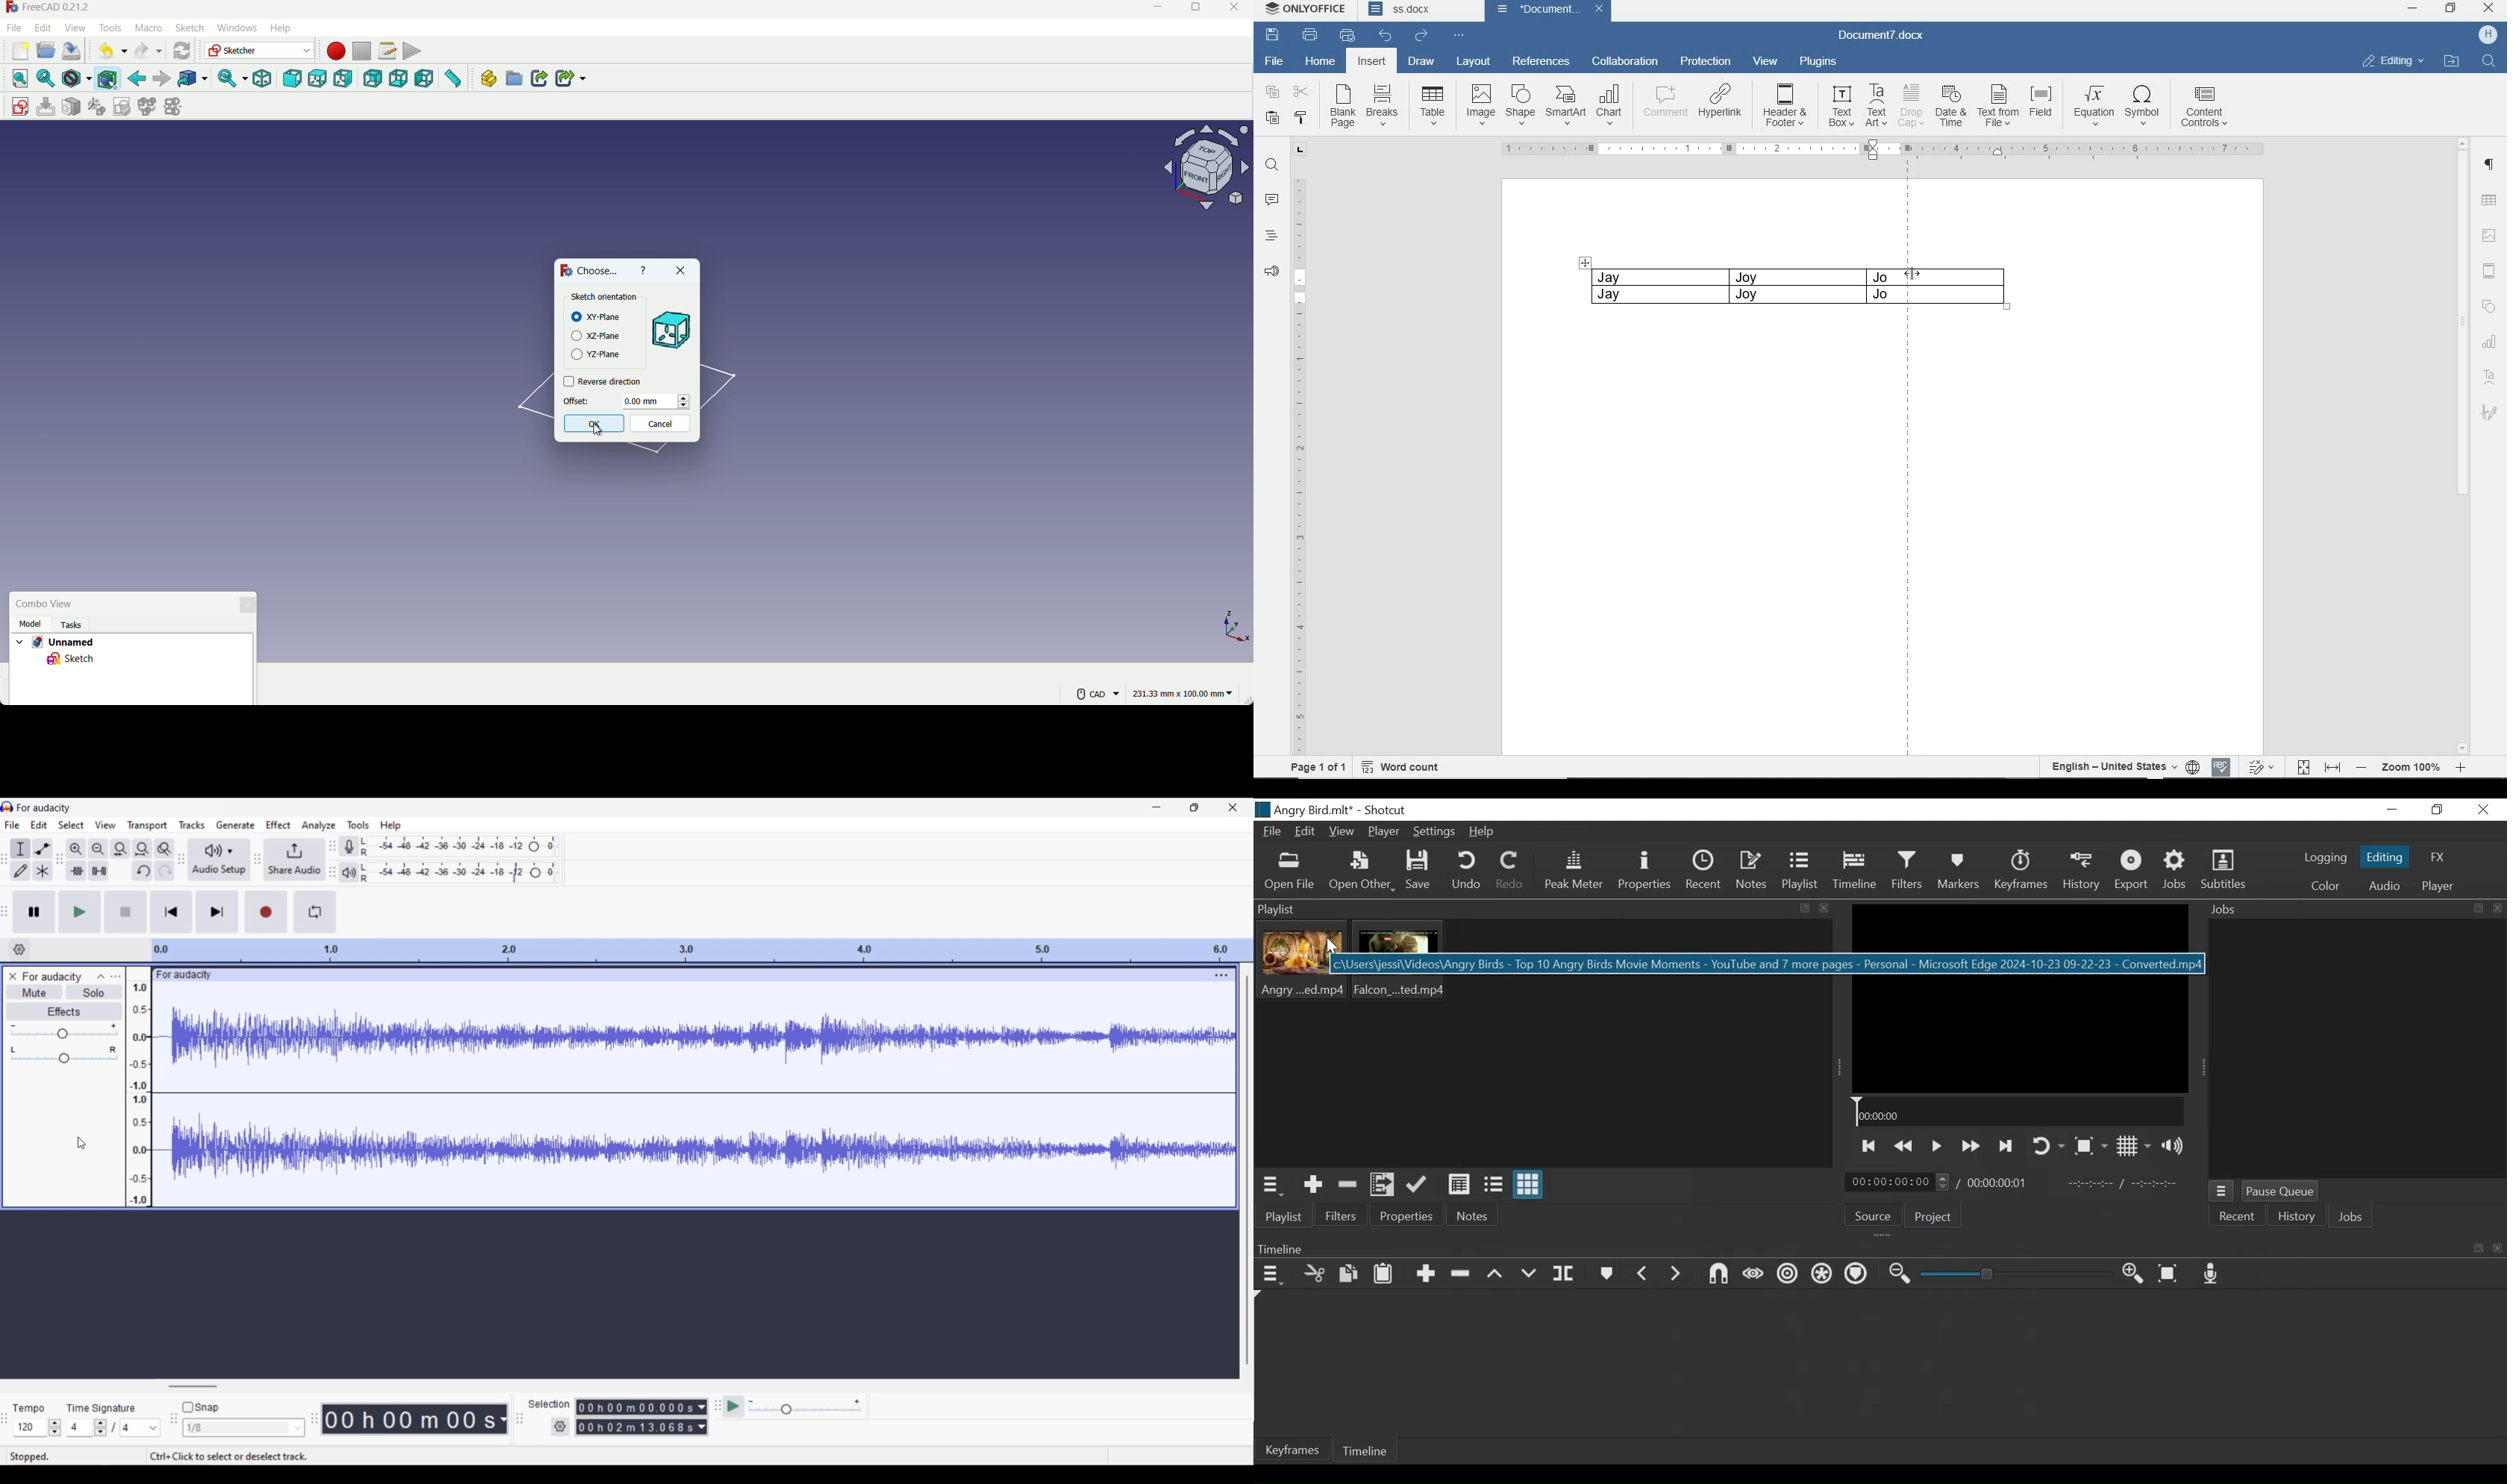  I want to click on view menu, so click(77, 28).